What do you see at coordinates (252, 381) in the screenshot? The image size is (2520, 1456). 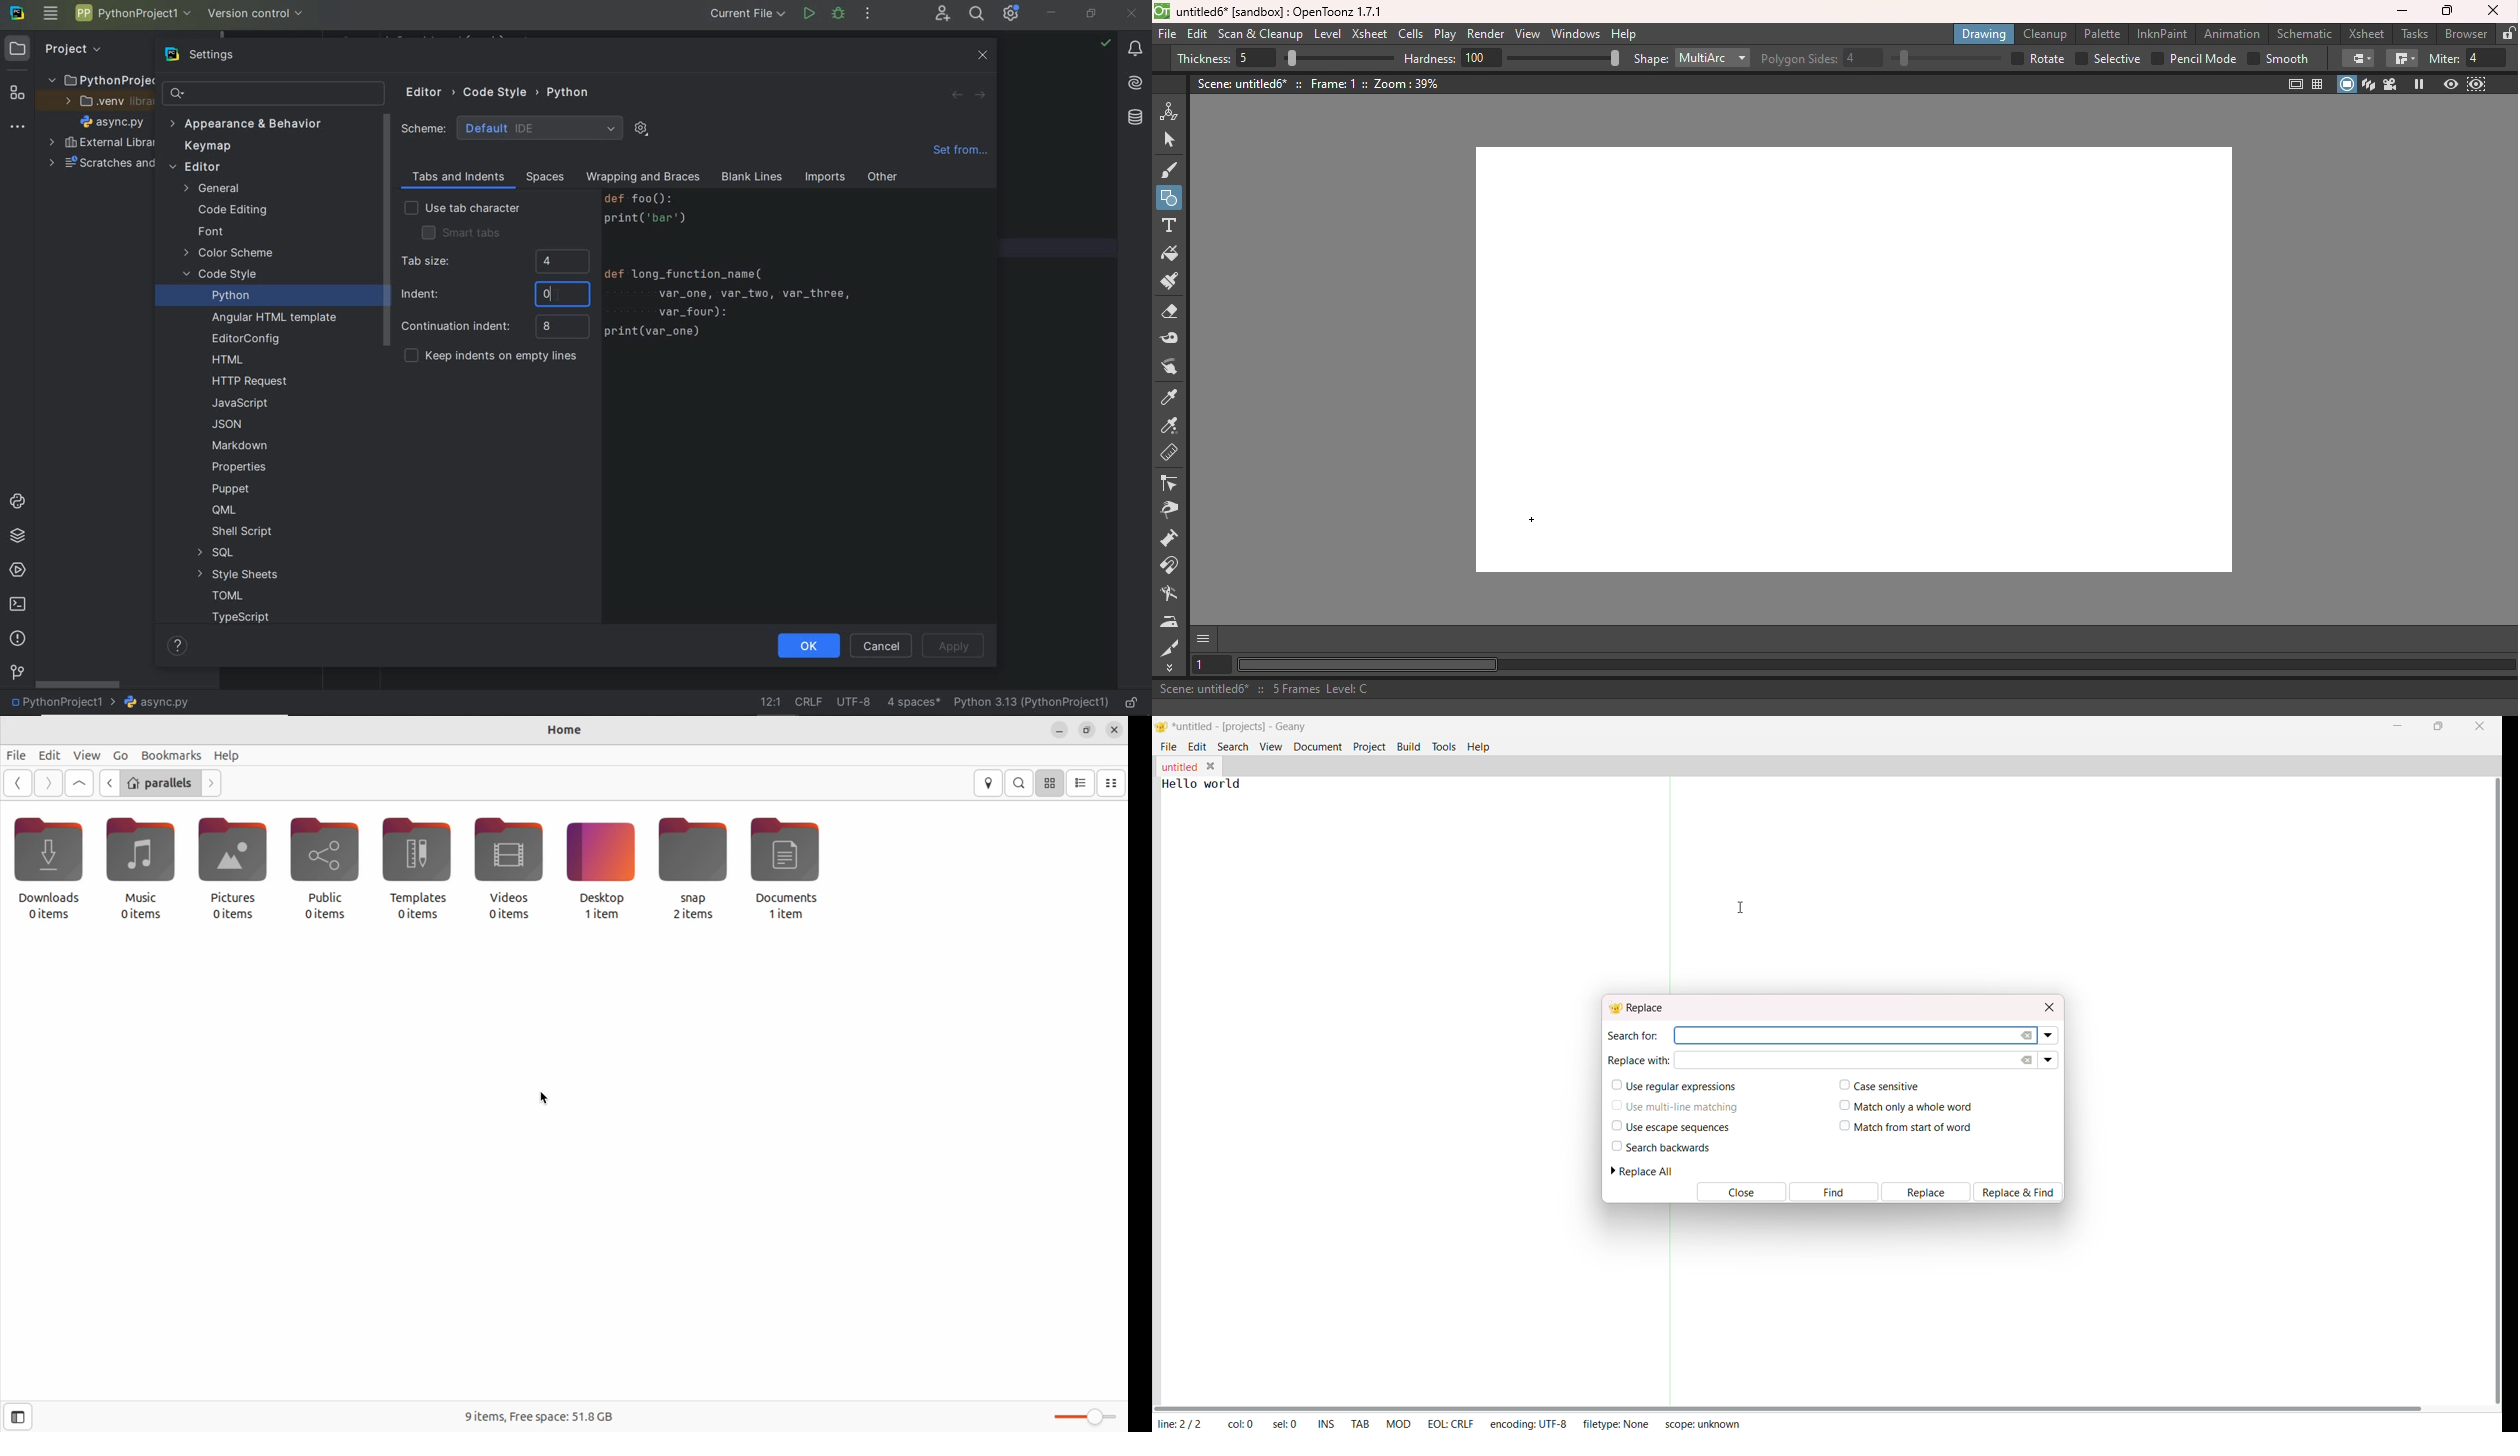 I see `HTTP REQUEST` at bounding box center [252, 381].